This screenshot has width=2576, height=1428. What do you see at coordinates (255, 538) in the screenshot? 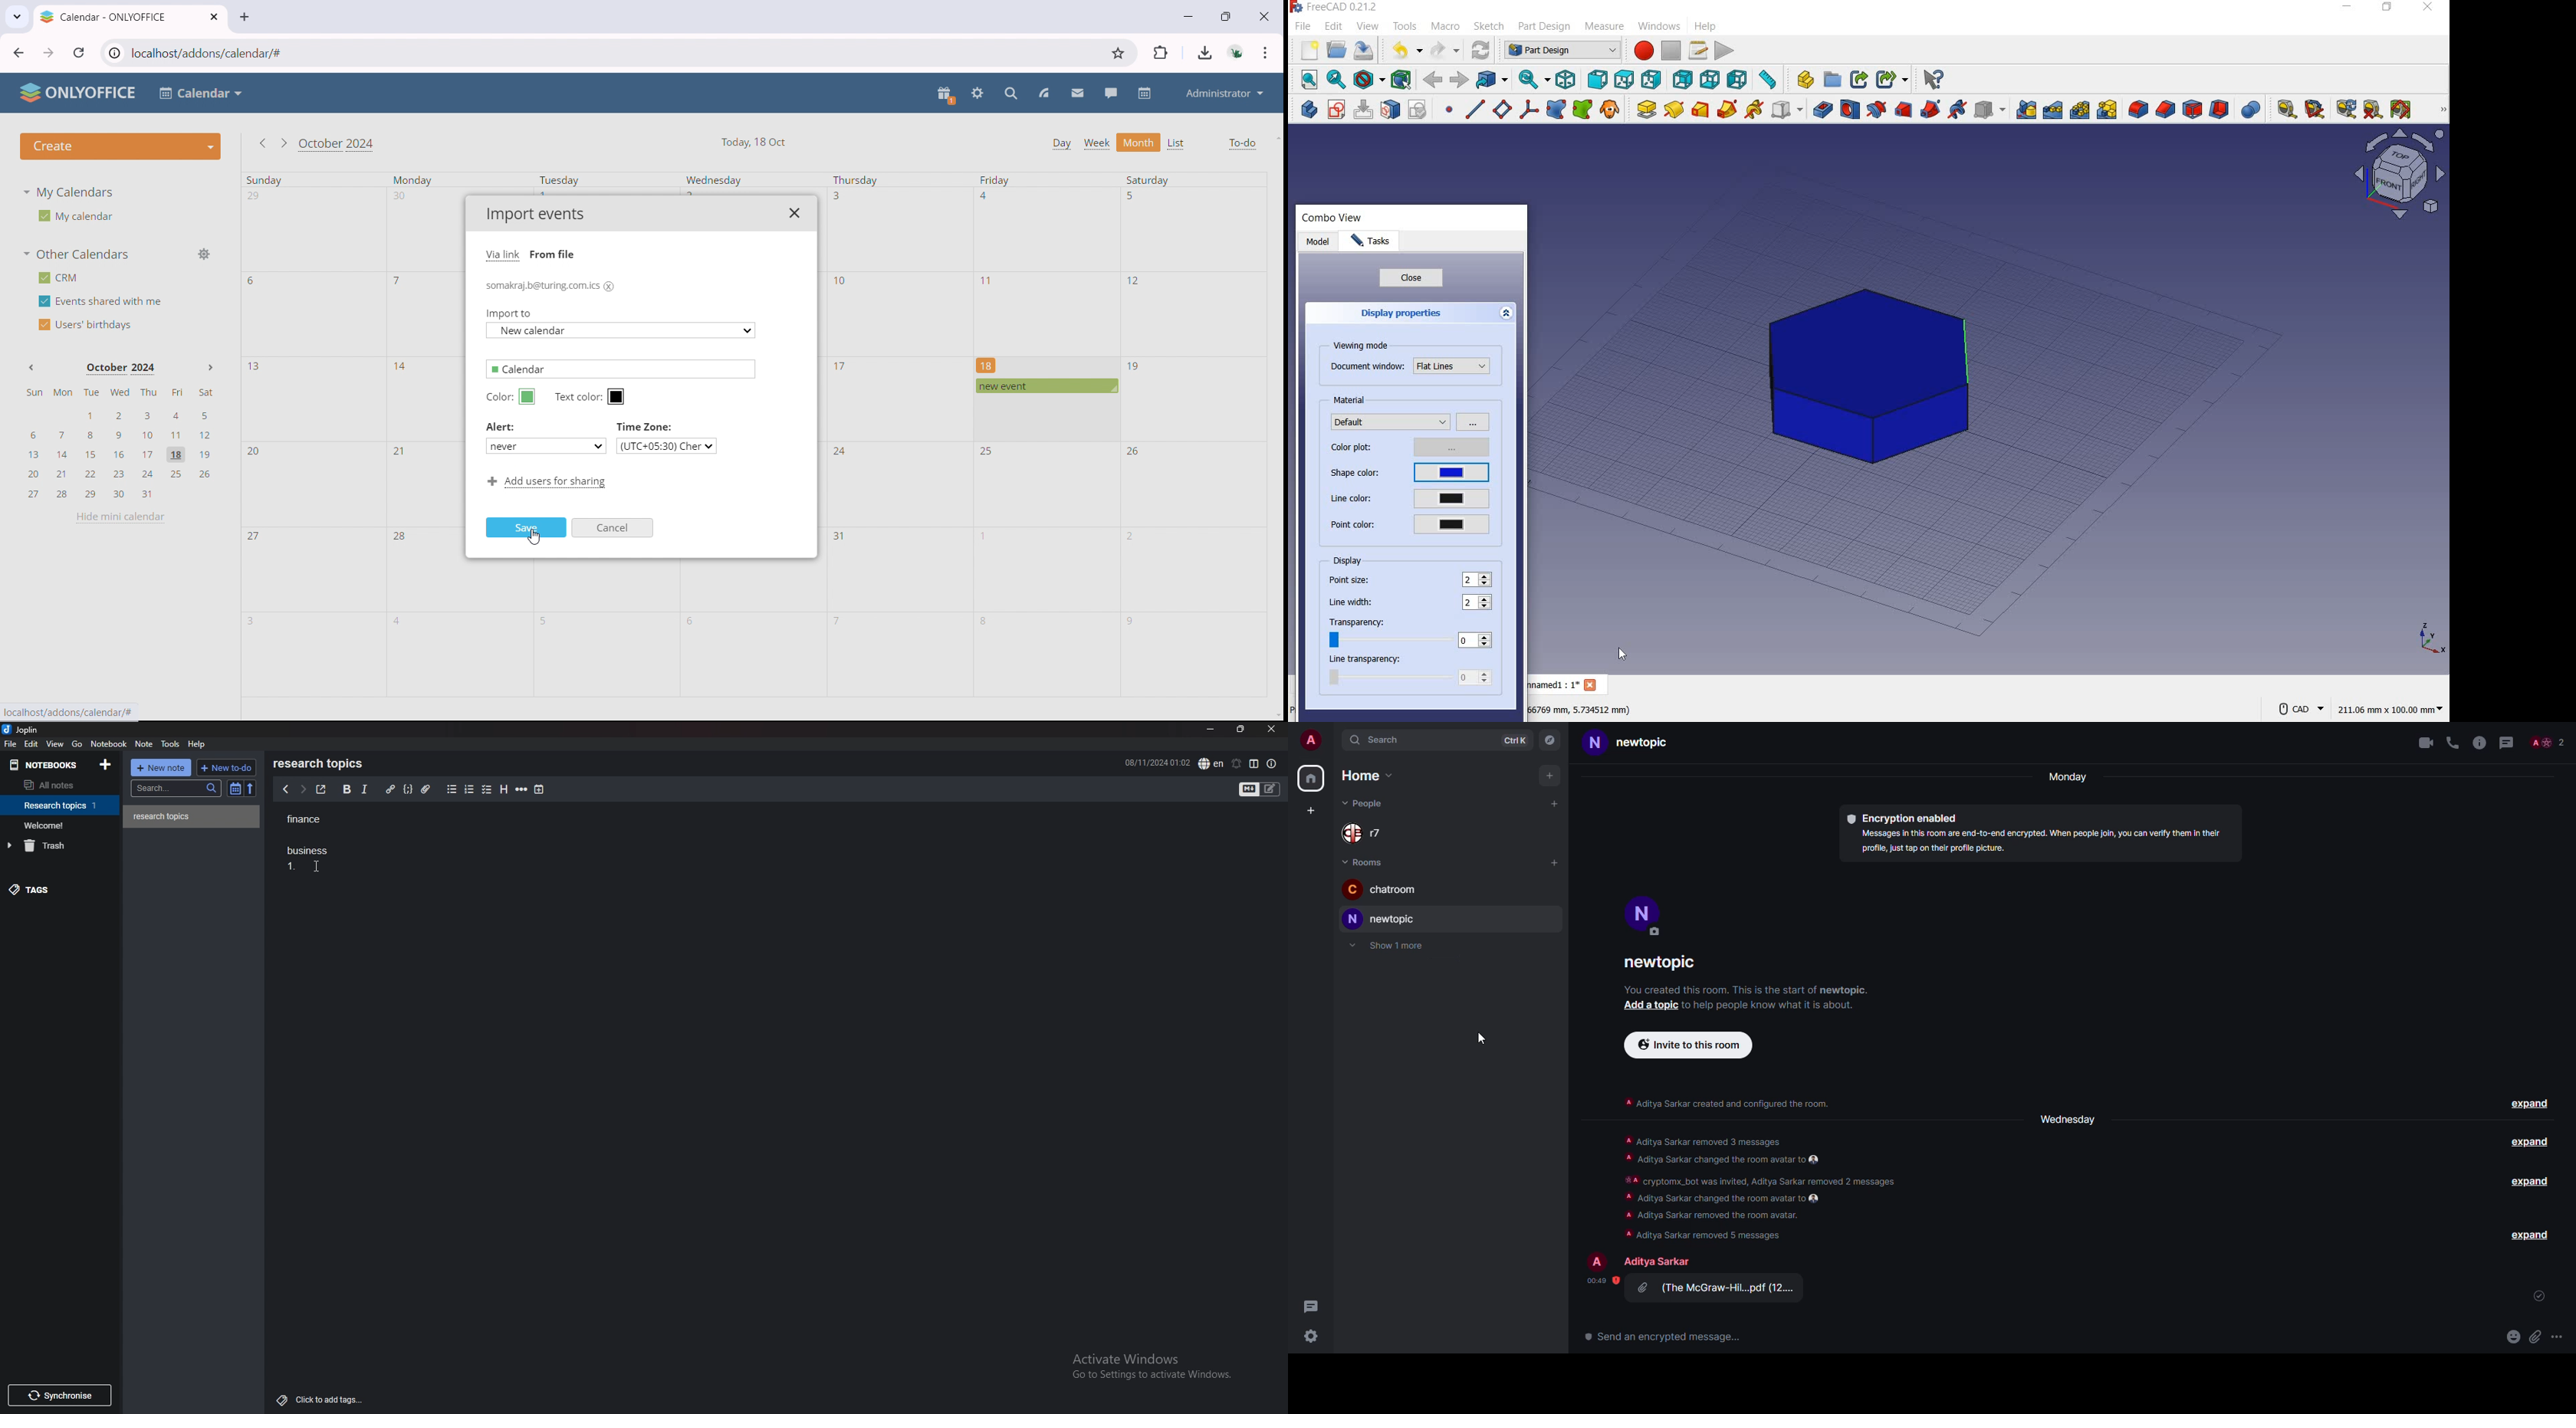
I see `27` at bounding box center [255, 538].